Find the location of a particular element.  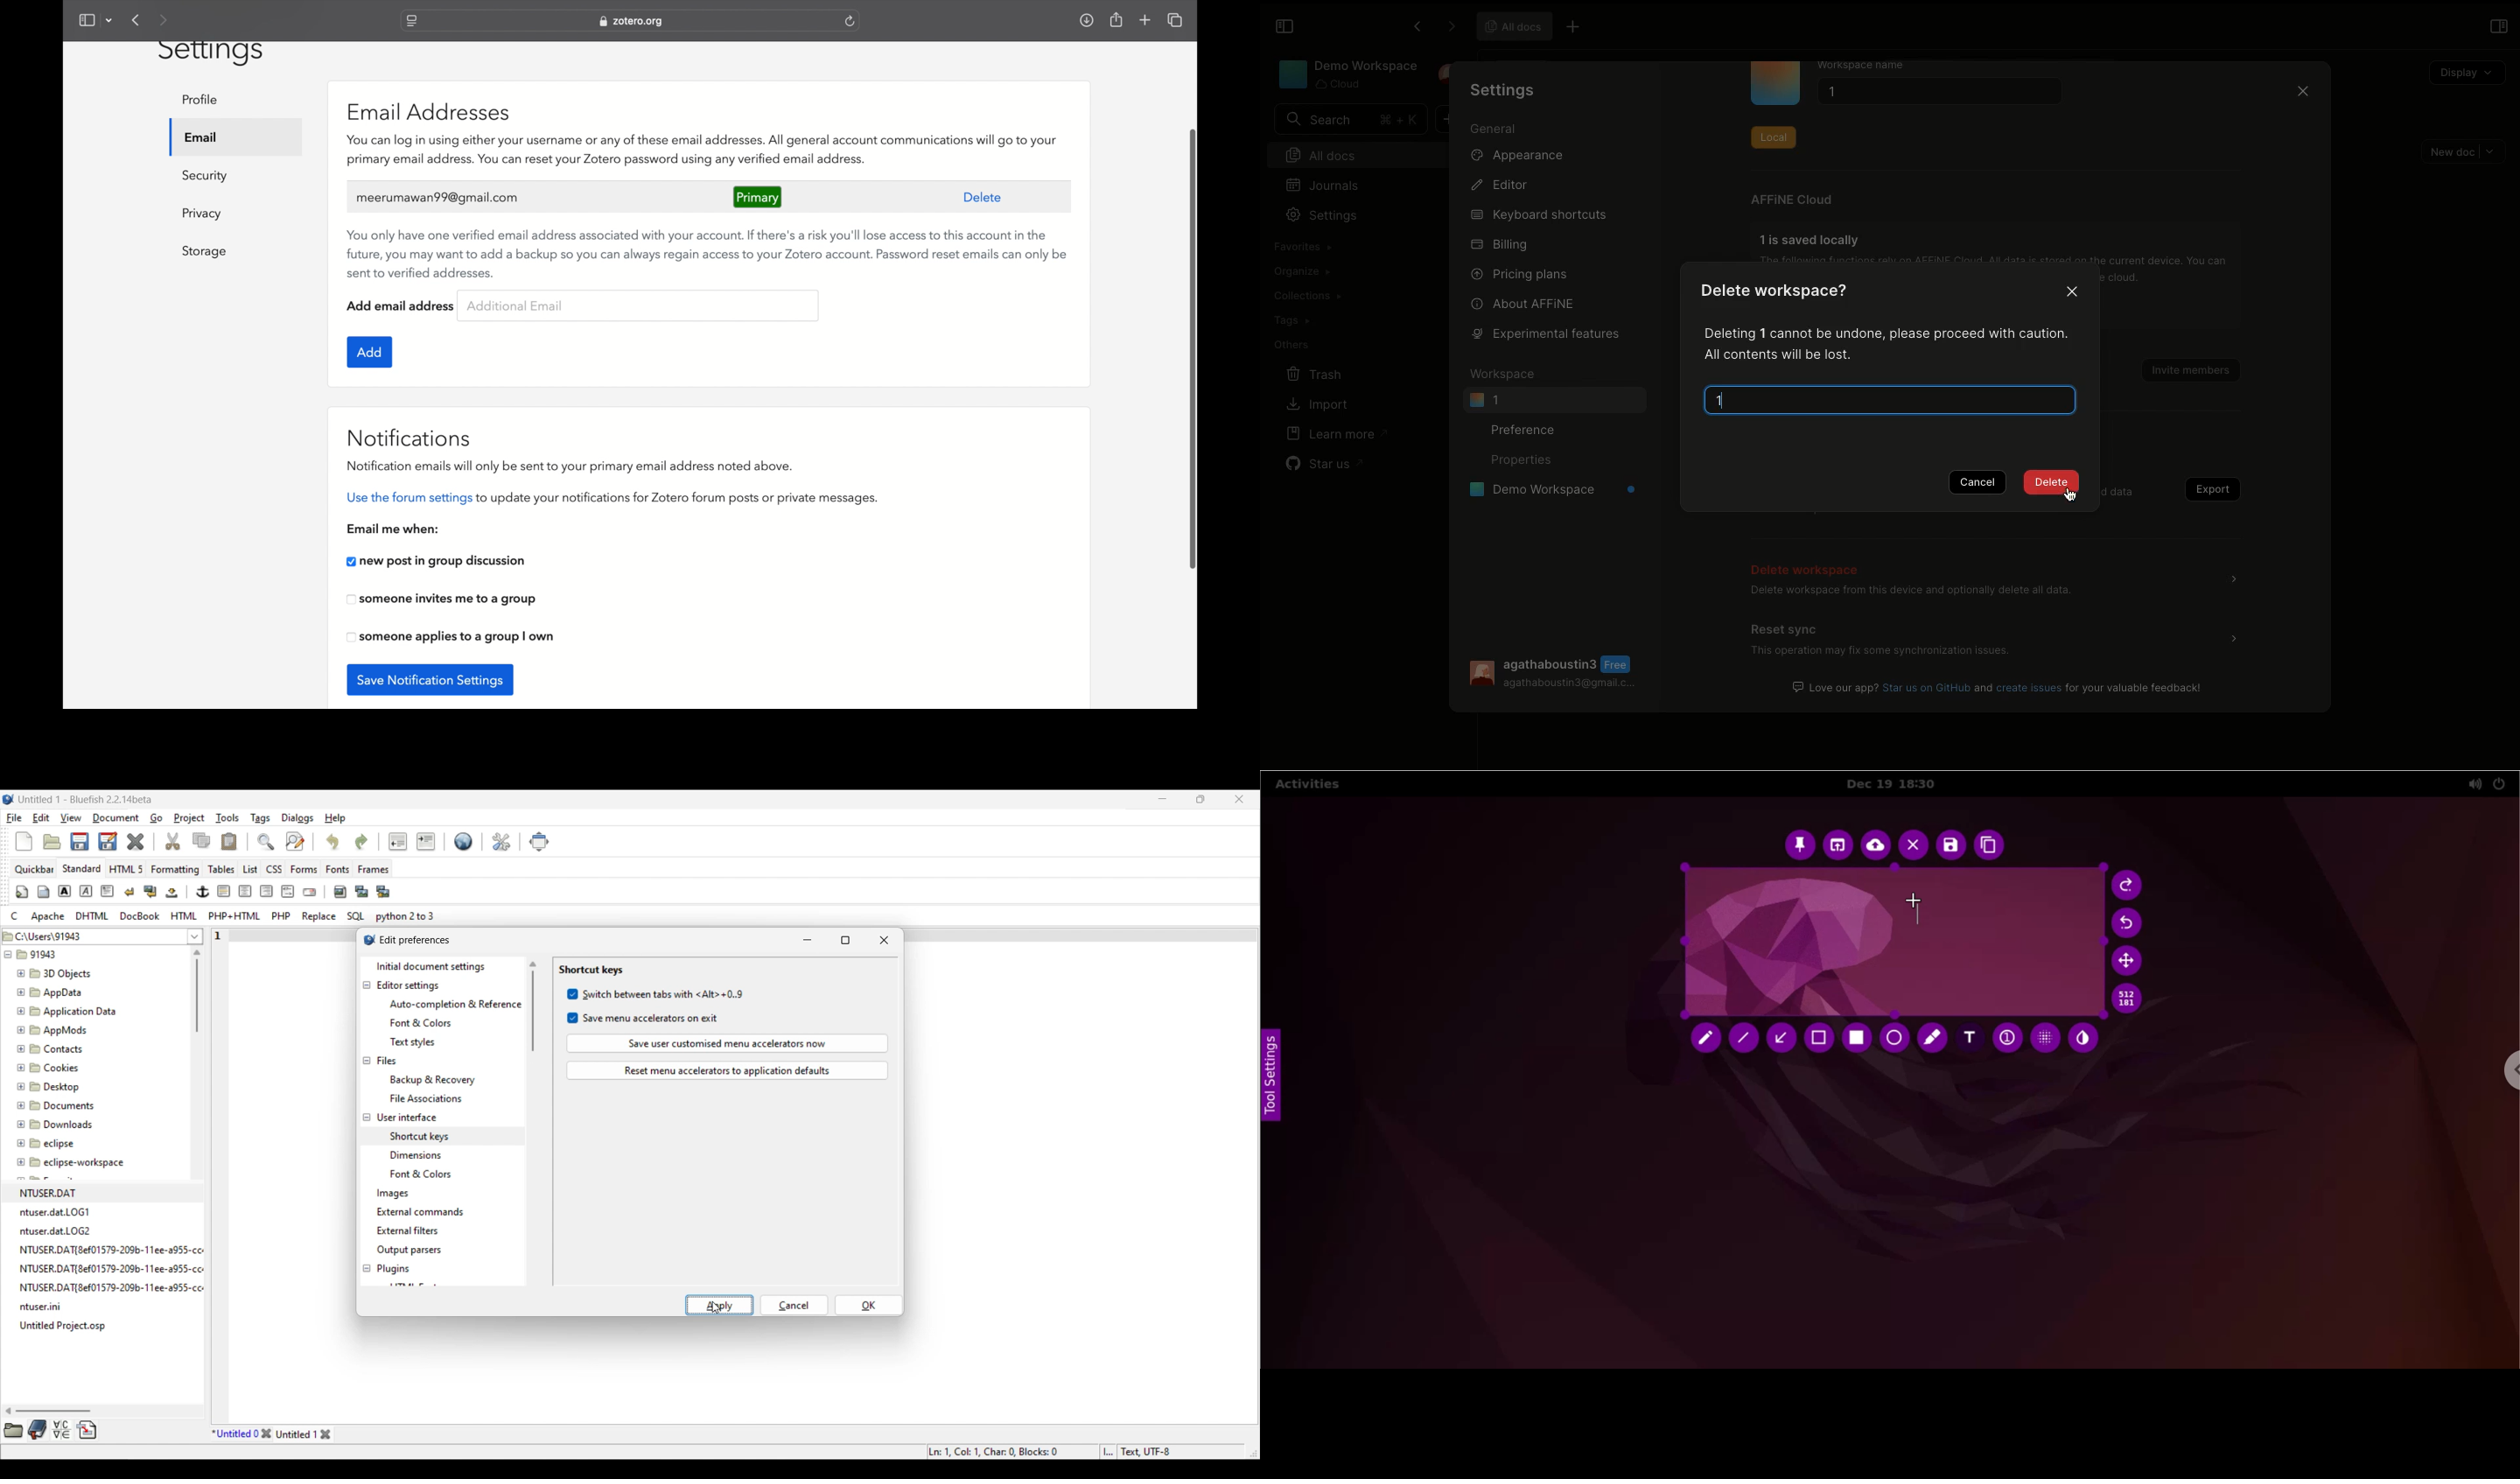

primary is located at coordinates (757, 196).